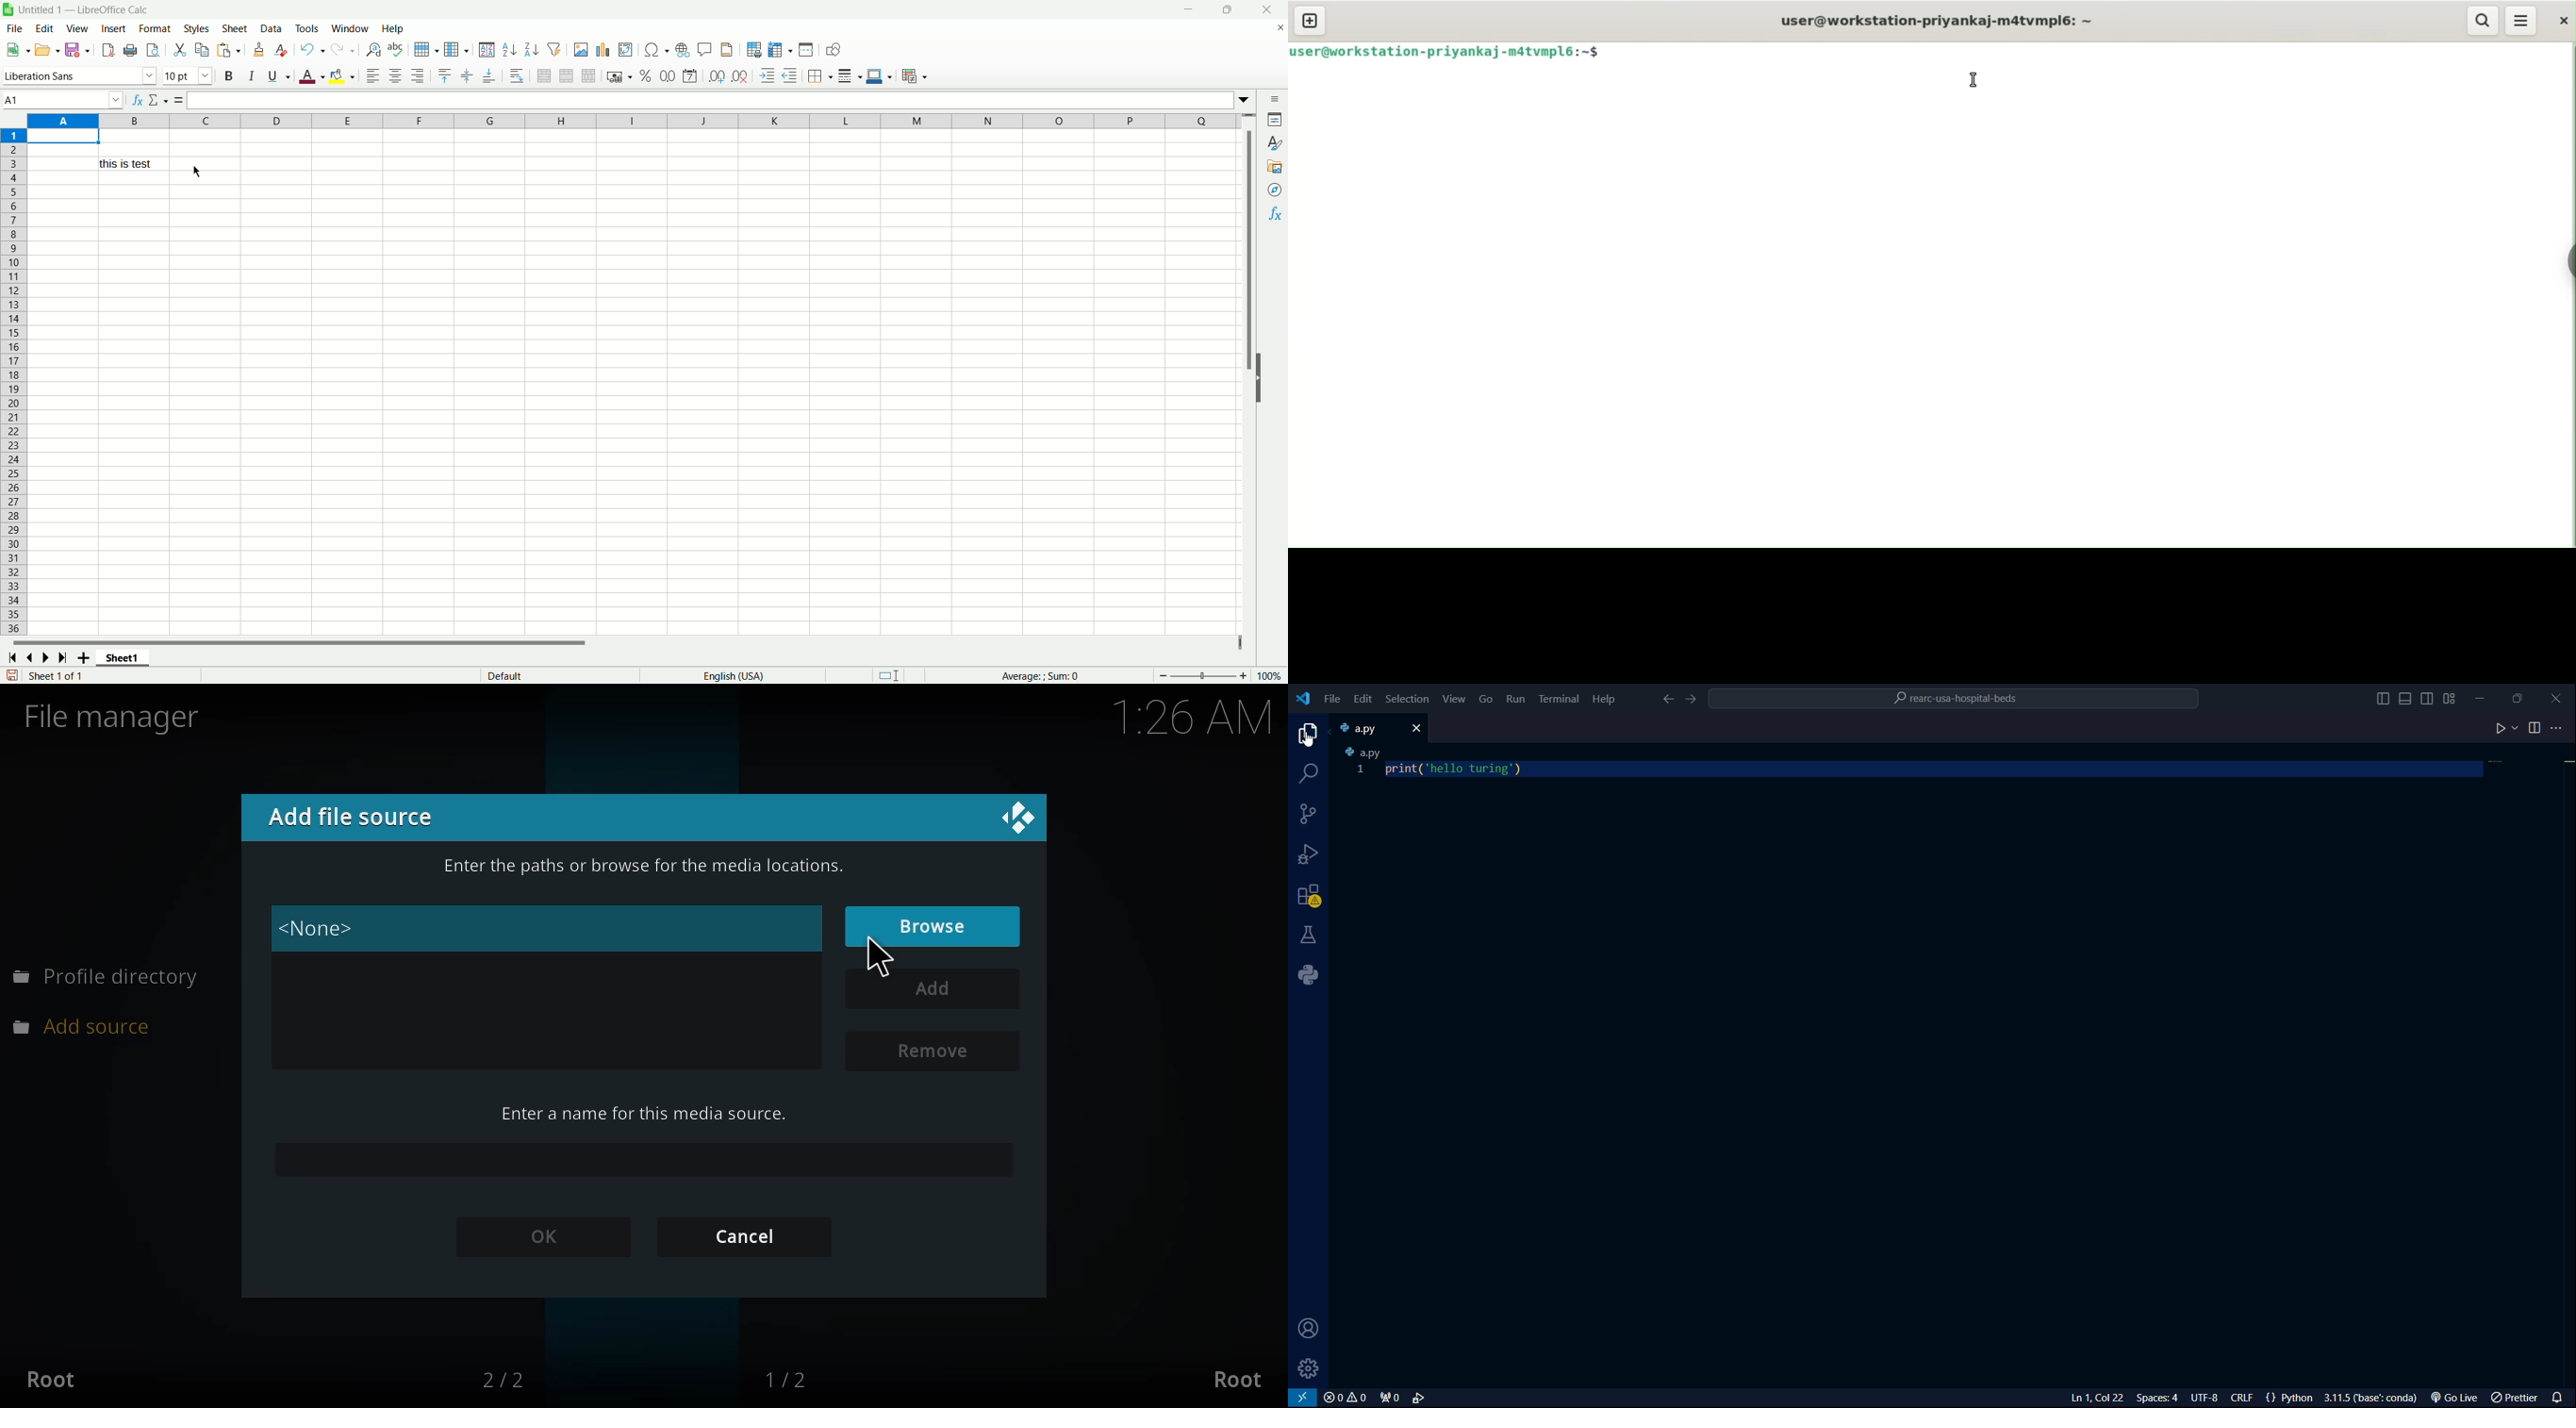 The width and height of the screenshot is (2576, 1428). I want to click on navigator, so click(1275, 189).